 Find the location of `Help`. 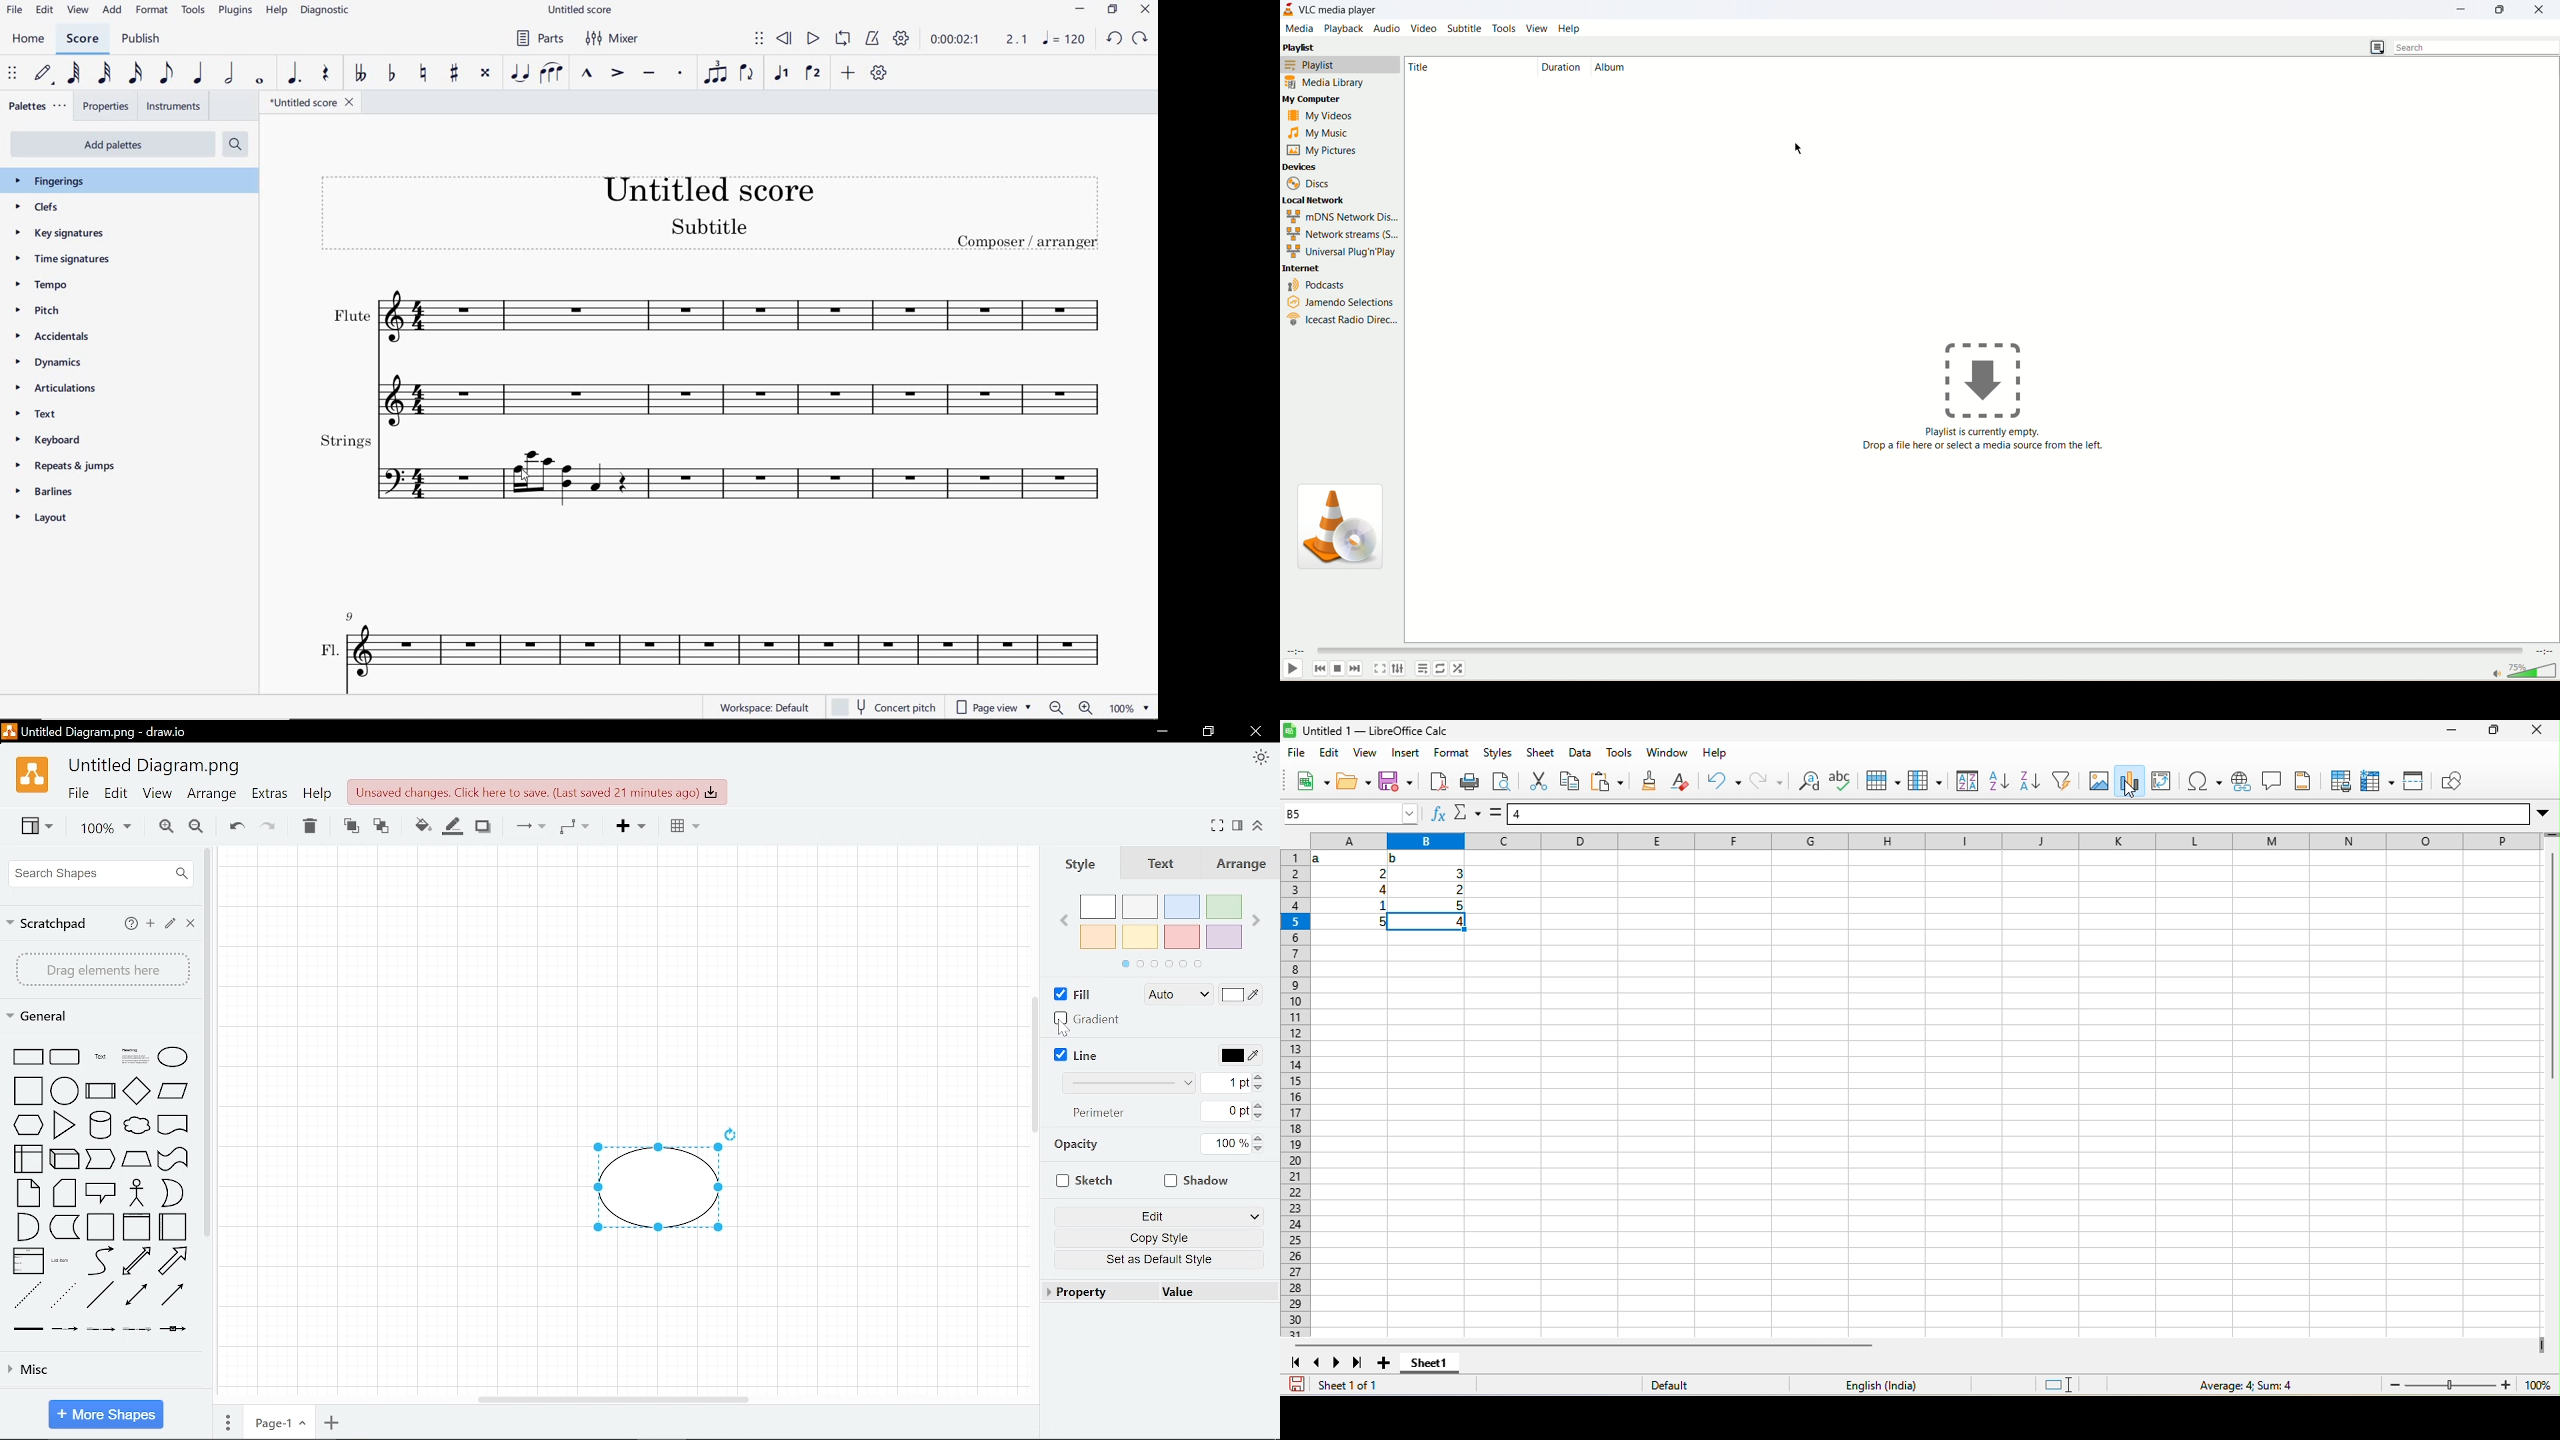

Help is located at coordinates (317, 794).